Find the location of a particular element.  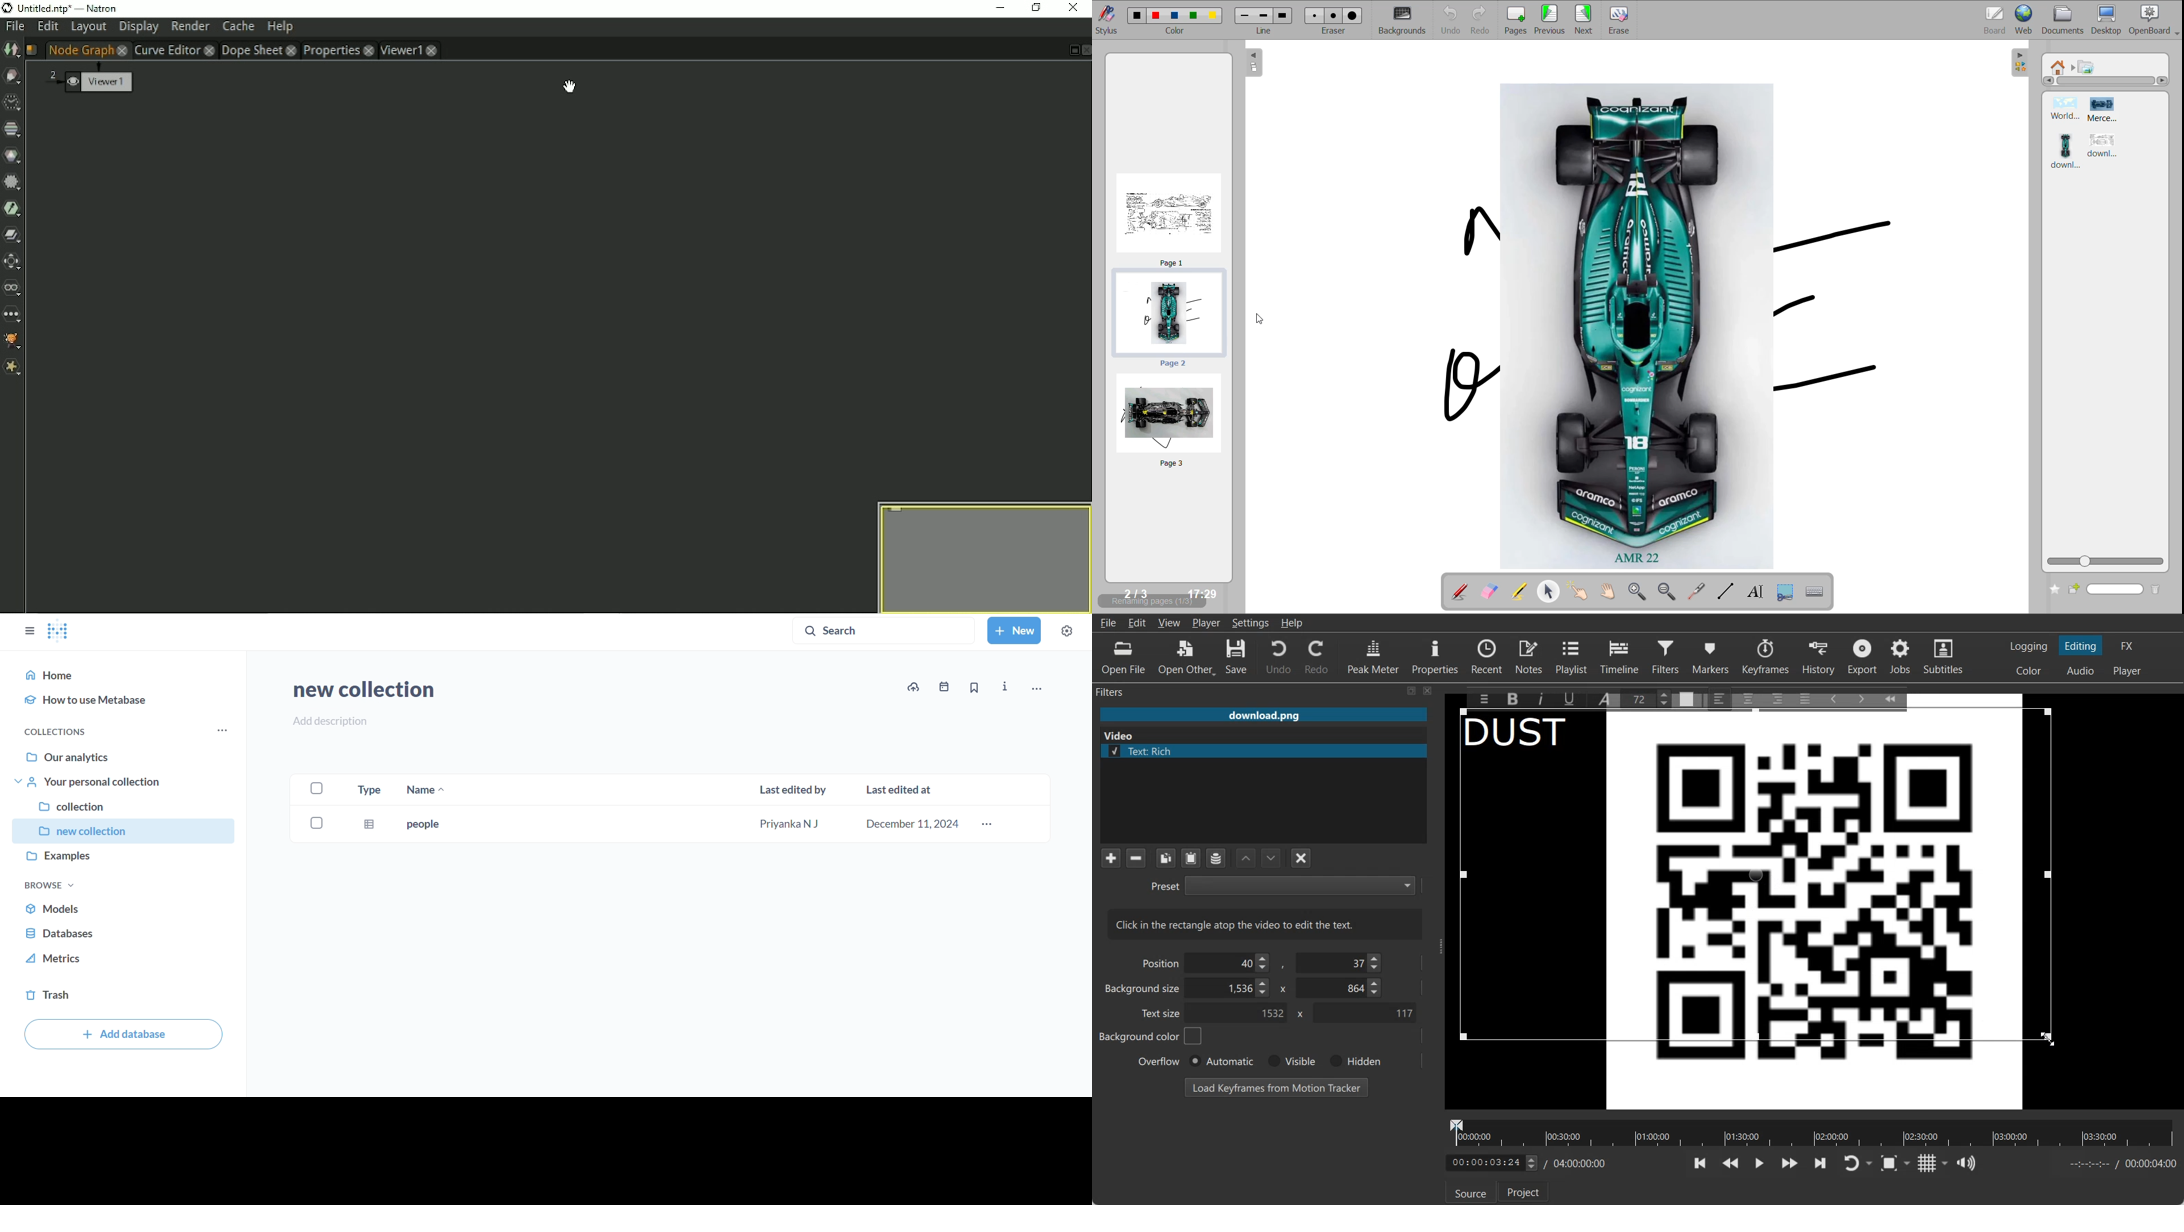

Overflow is located at coordinates (1159, 1061).